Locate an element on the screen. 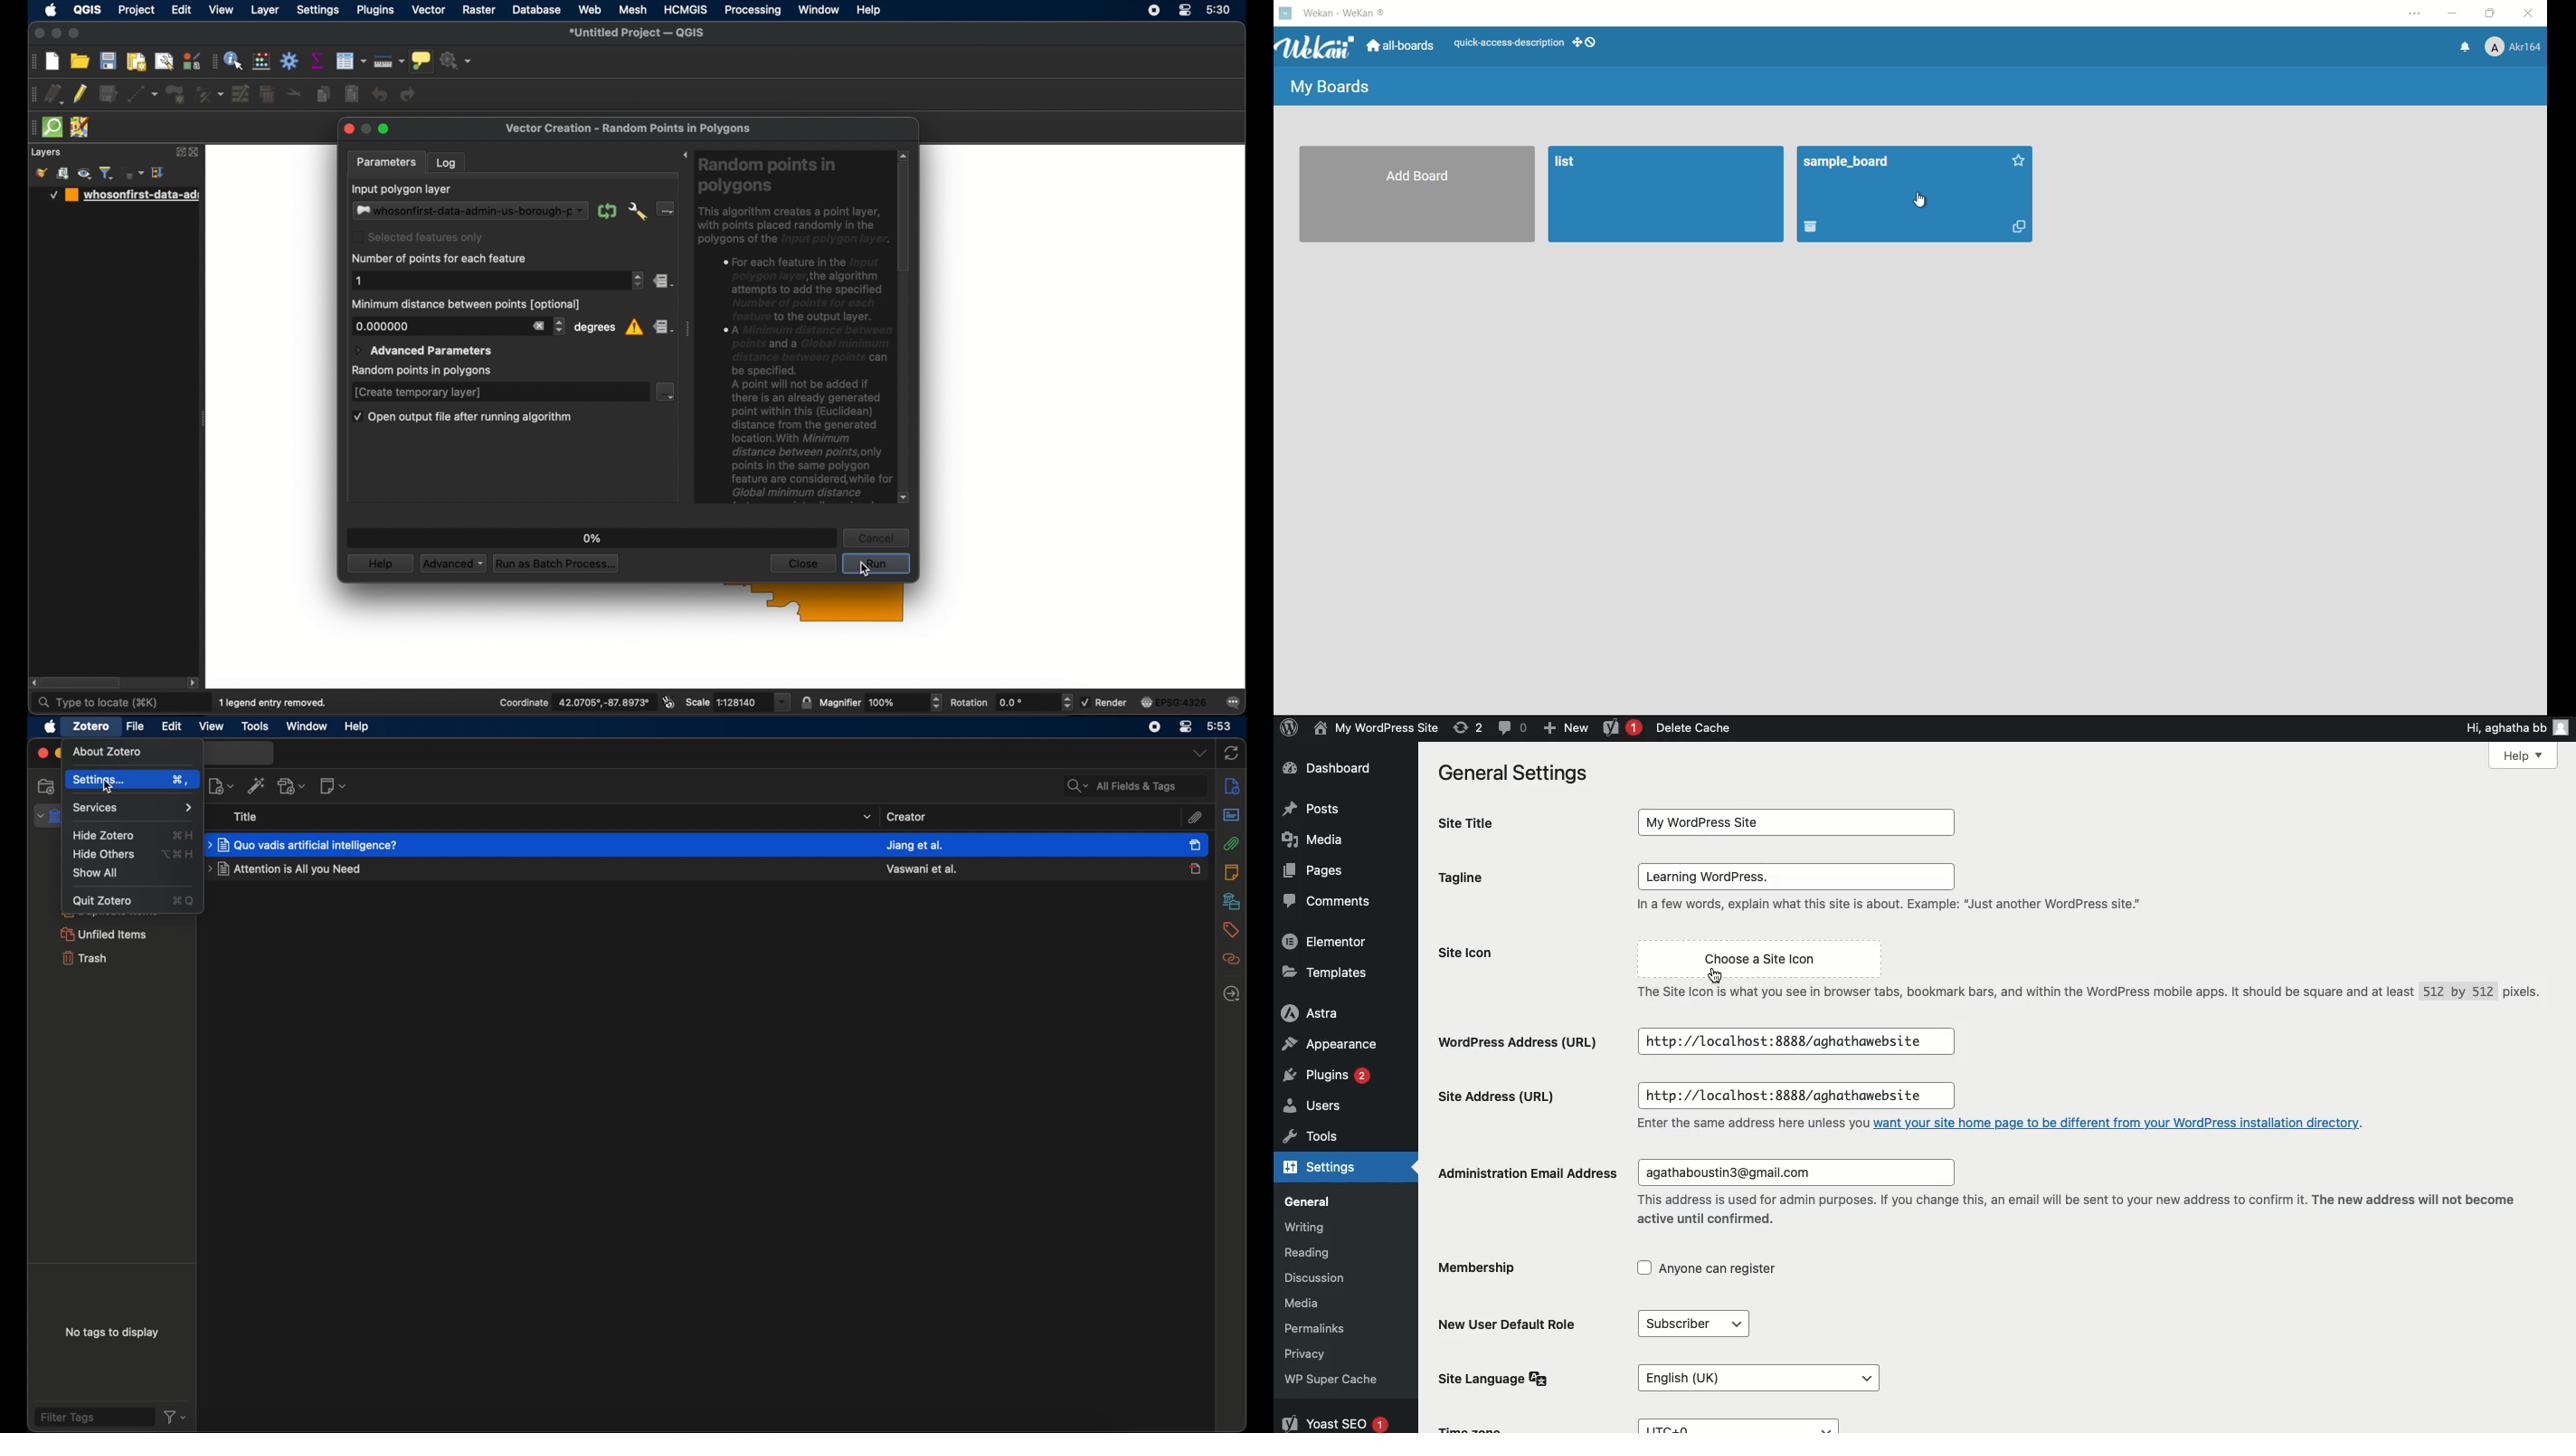 The image size is (2576, 1456). help is located at coordinates (359, 726).